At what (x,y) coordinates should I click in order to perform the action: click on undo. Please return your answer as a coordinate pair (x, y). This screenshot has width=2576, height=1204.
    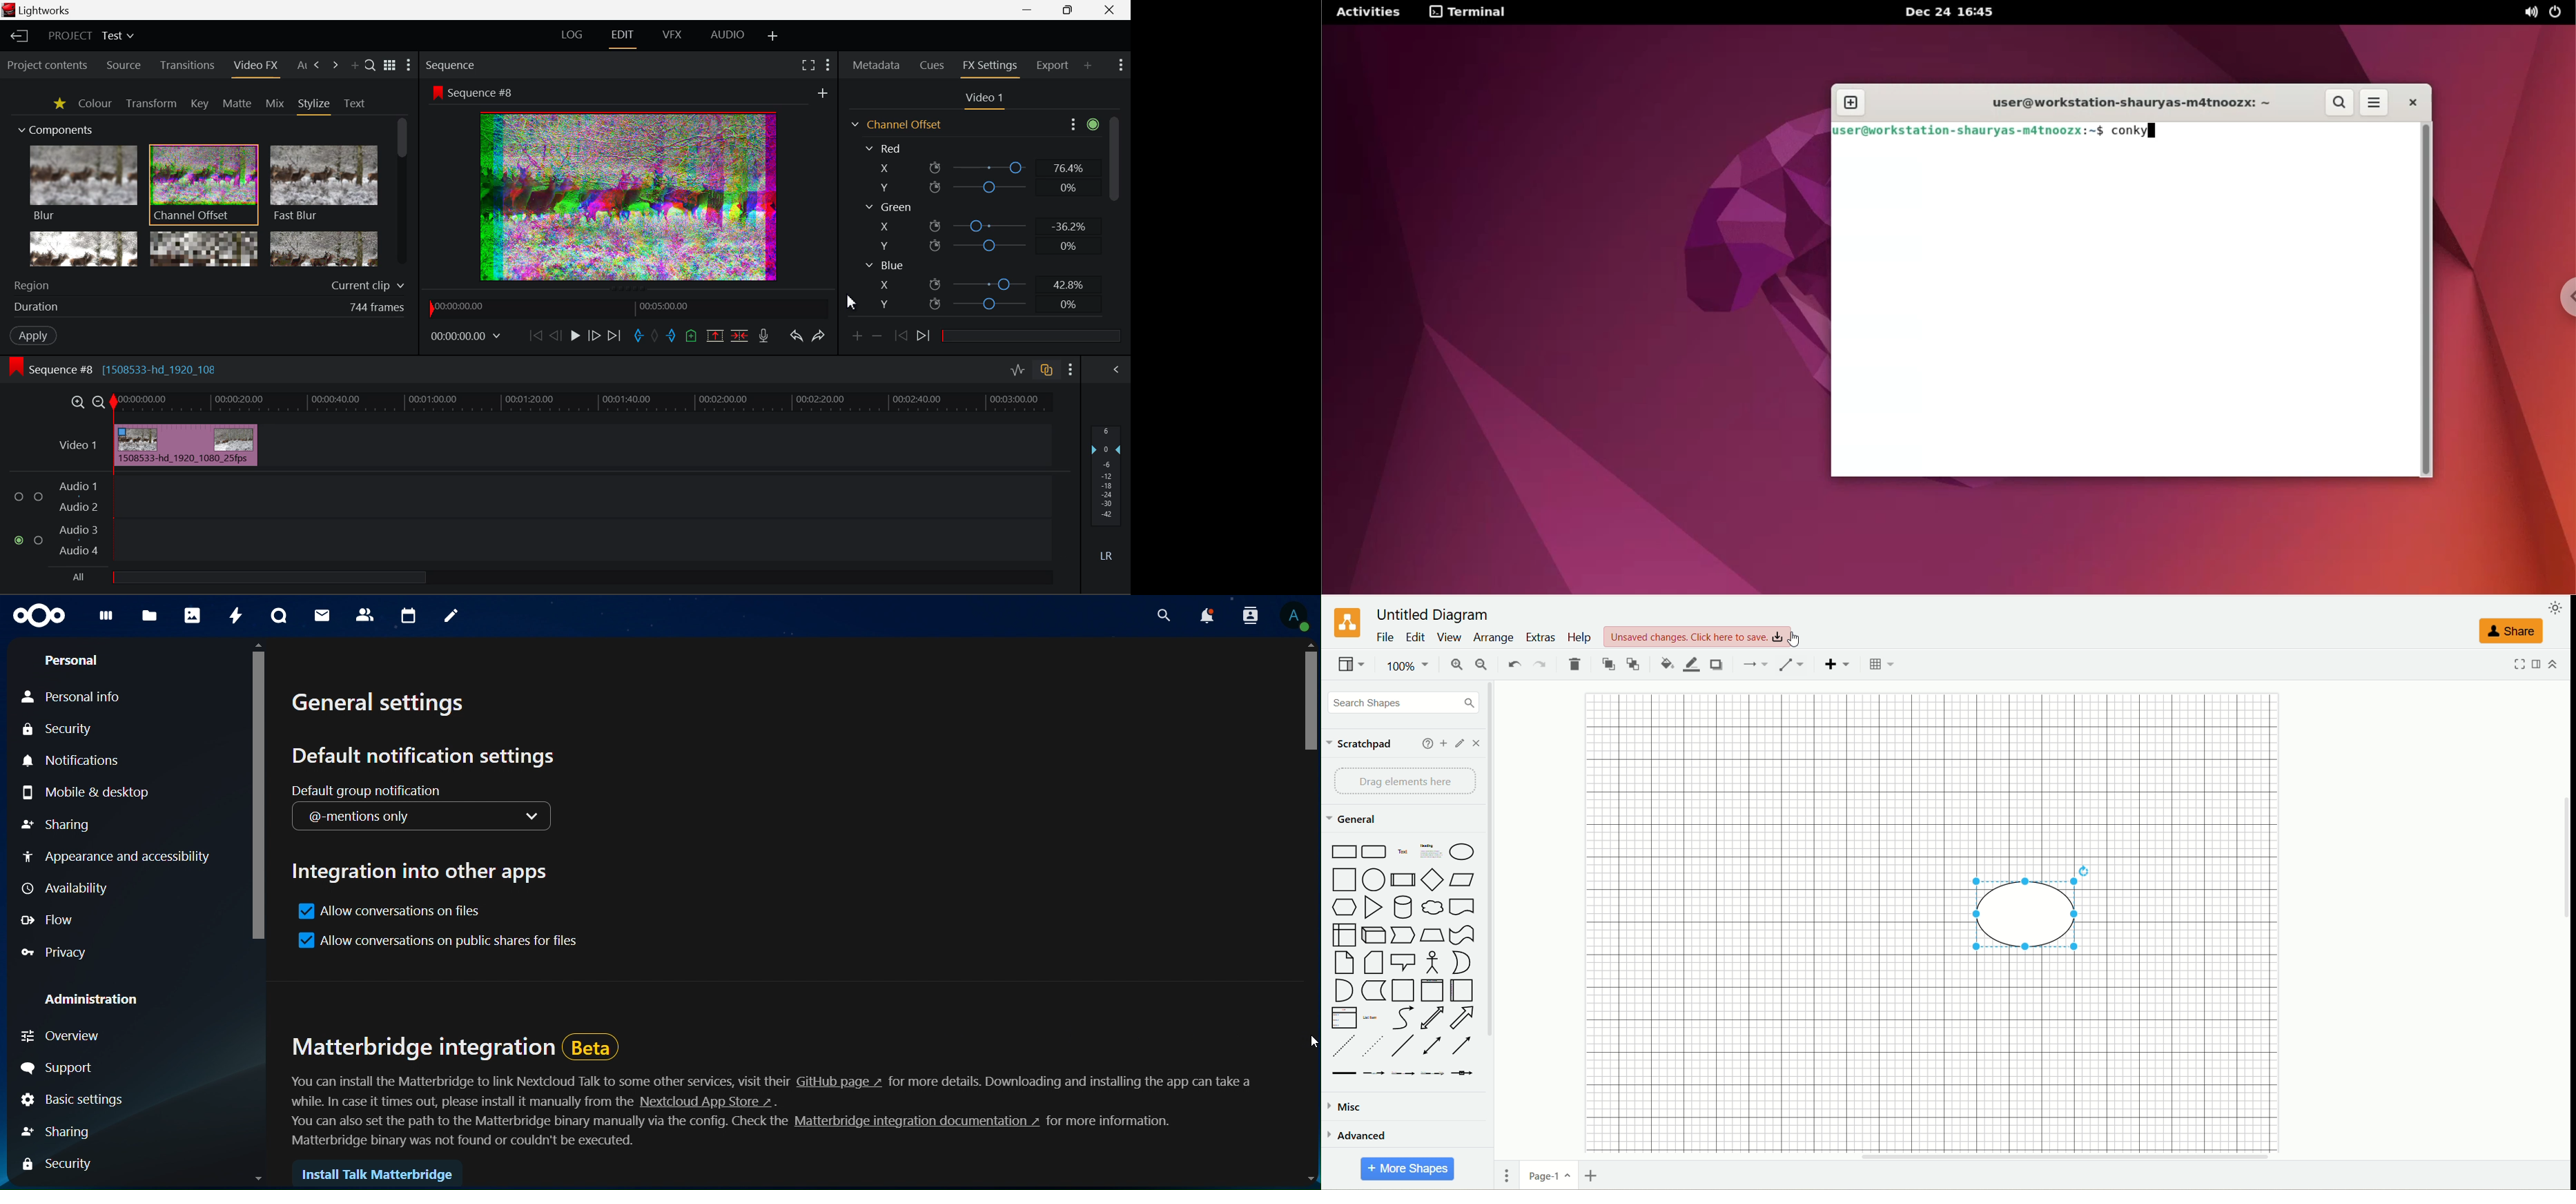
    Looking at the image, I should click on (1515, 663).